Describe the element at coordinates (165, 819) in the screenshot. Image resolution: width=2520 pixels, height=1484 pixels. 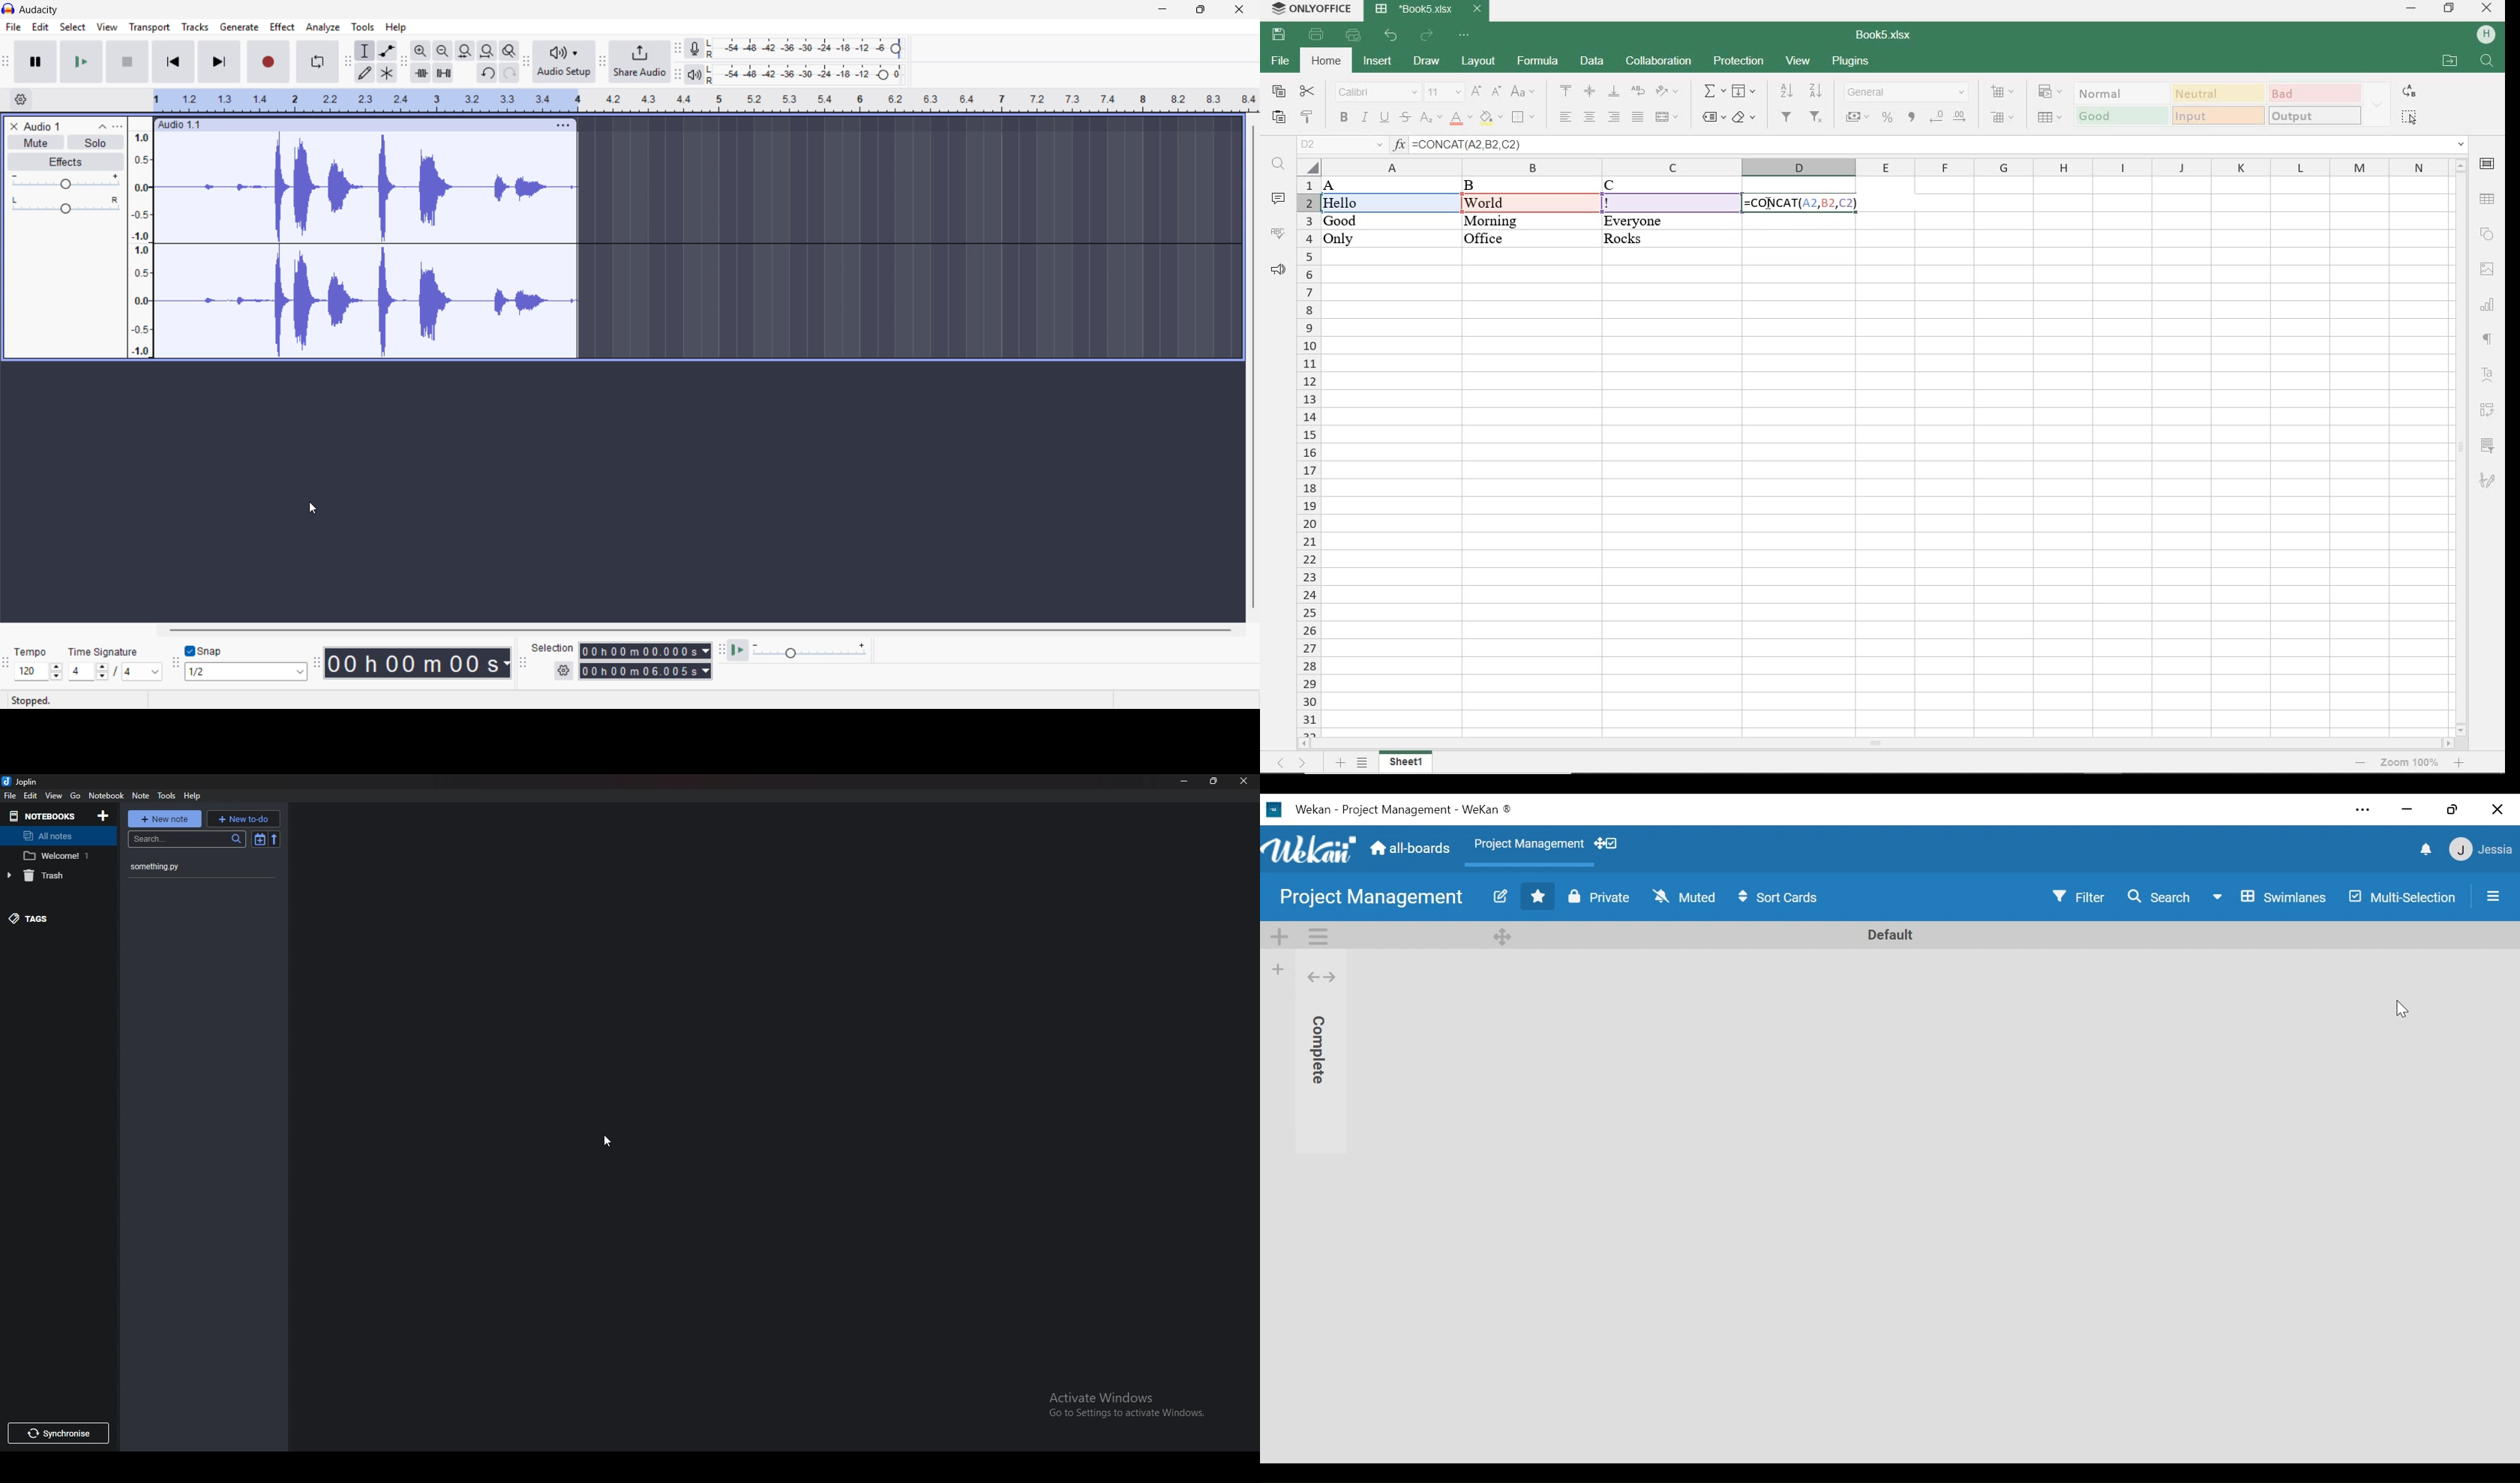
I see `New note` at that location.